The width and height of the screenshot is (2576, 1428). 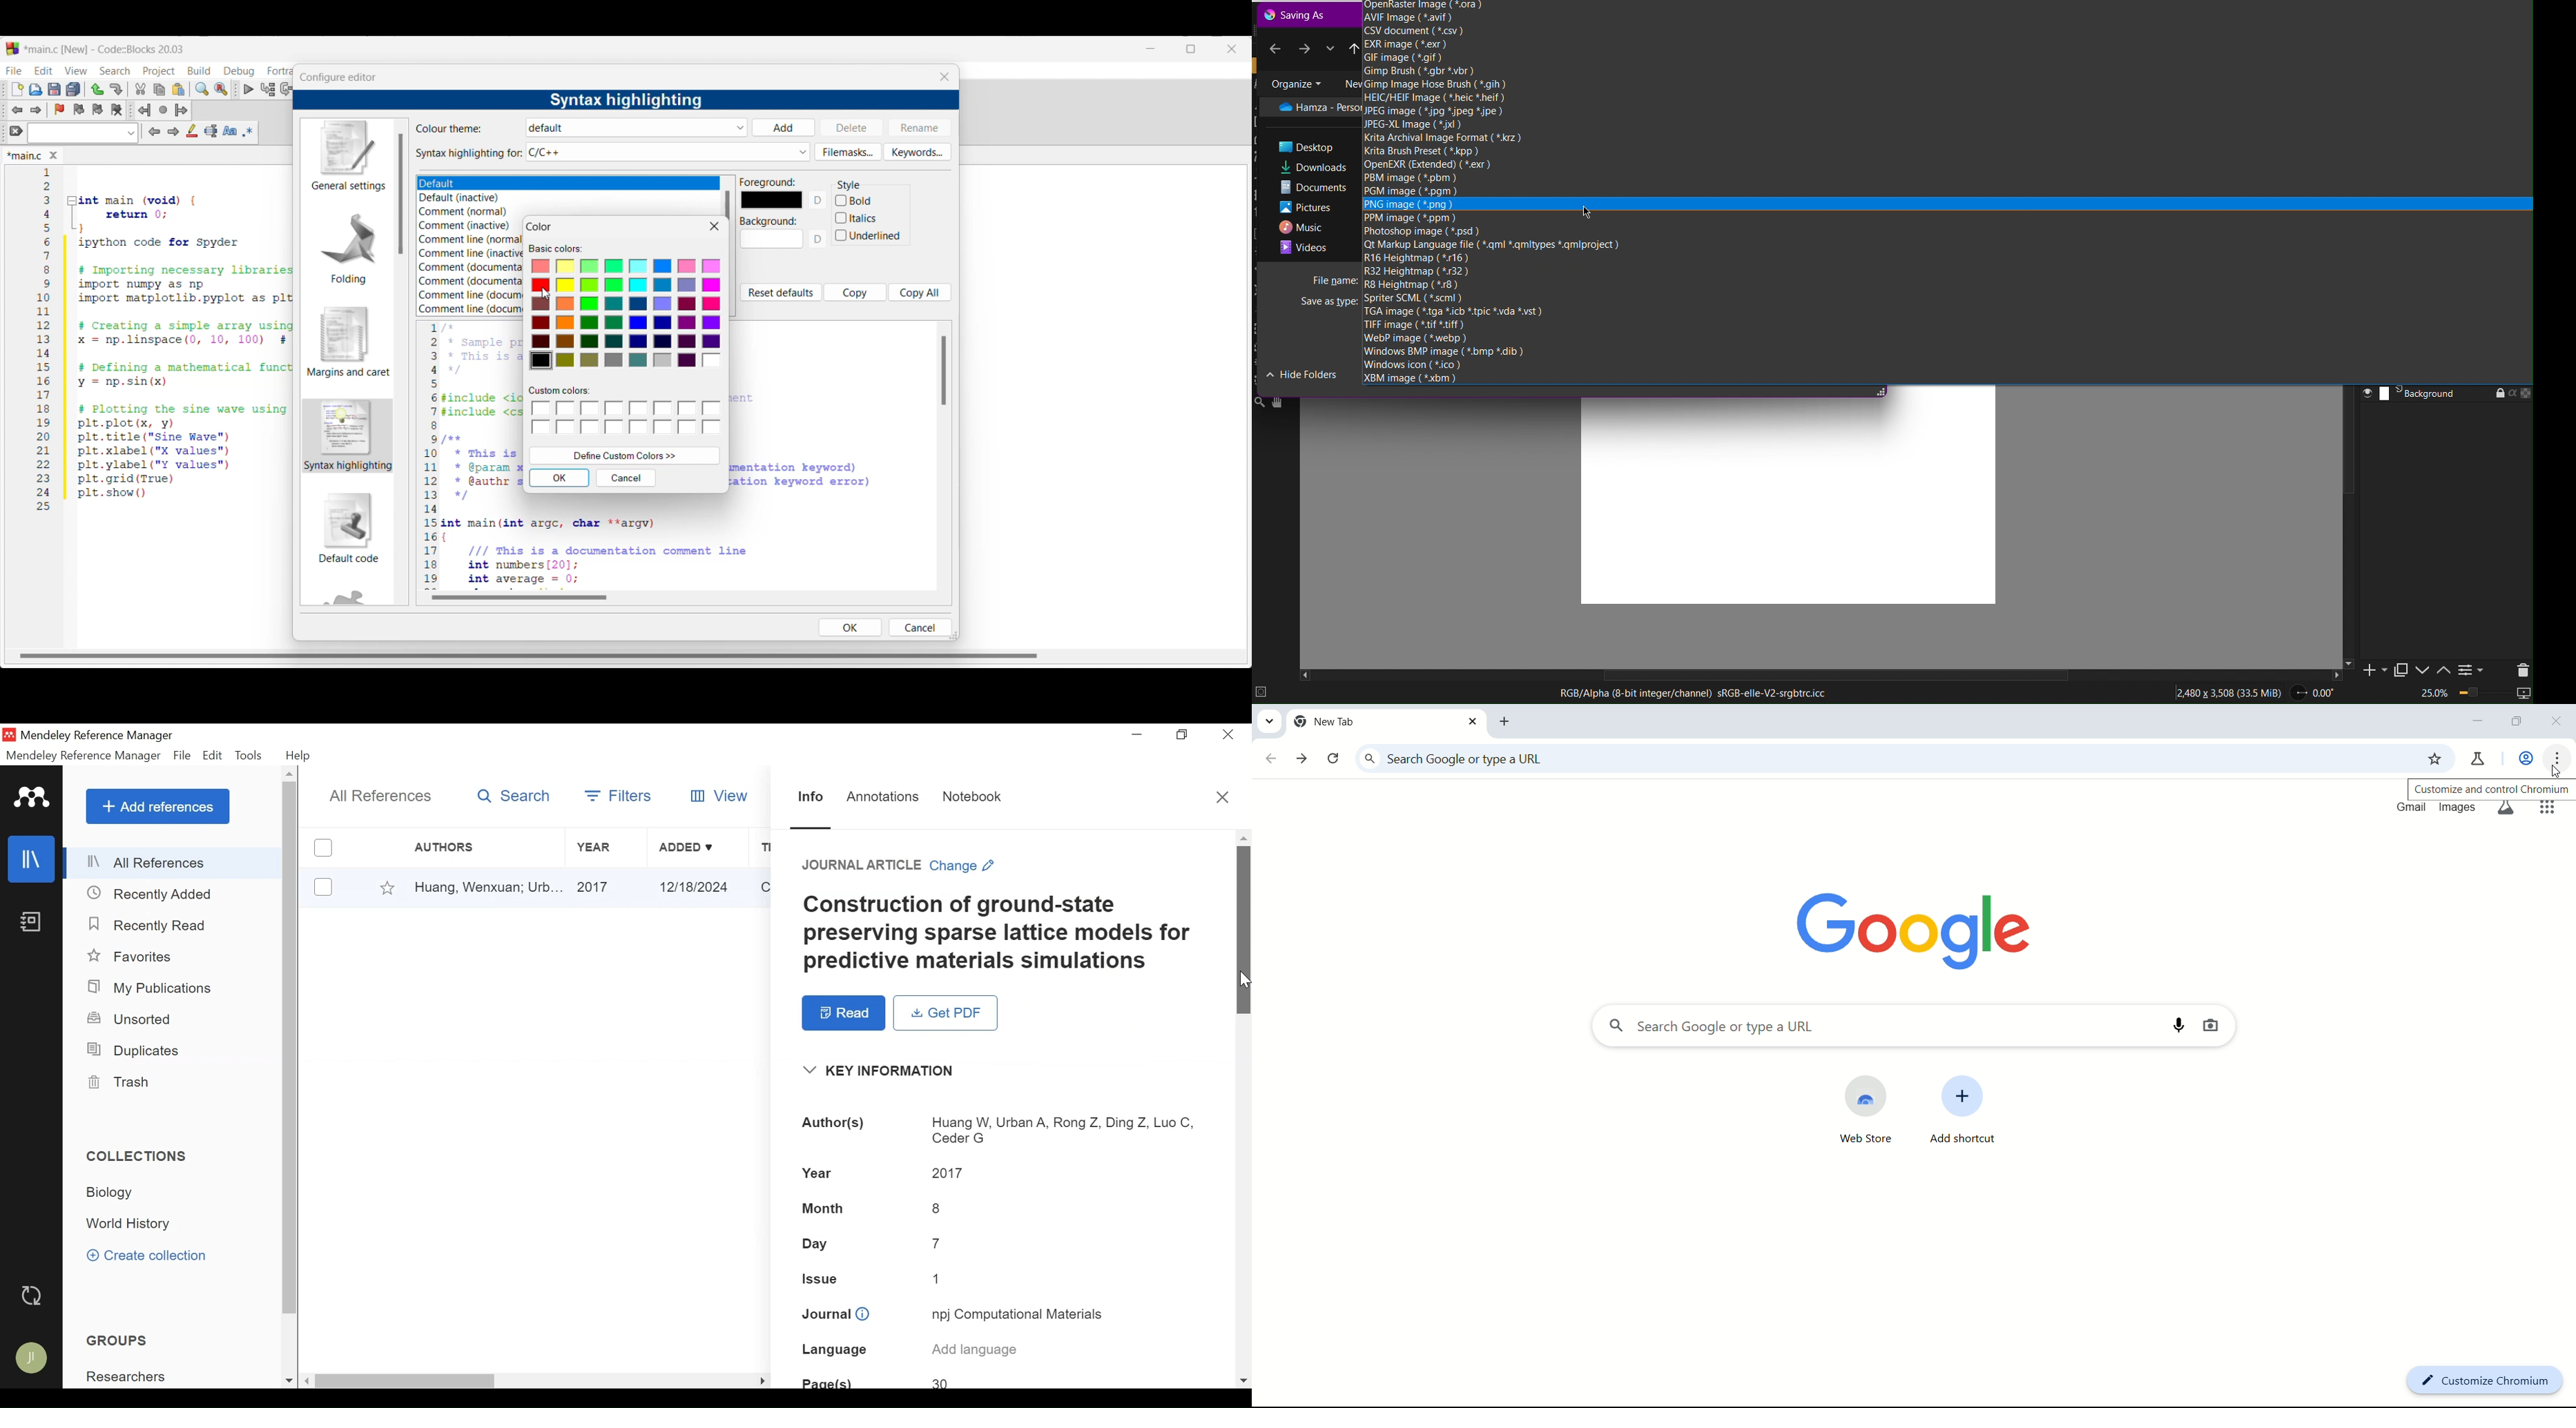 I want to click on Open, so click(x=36, y=89).